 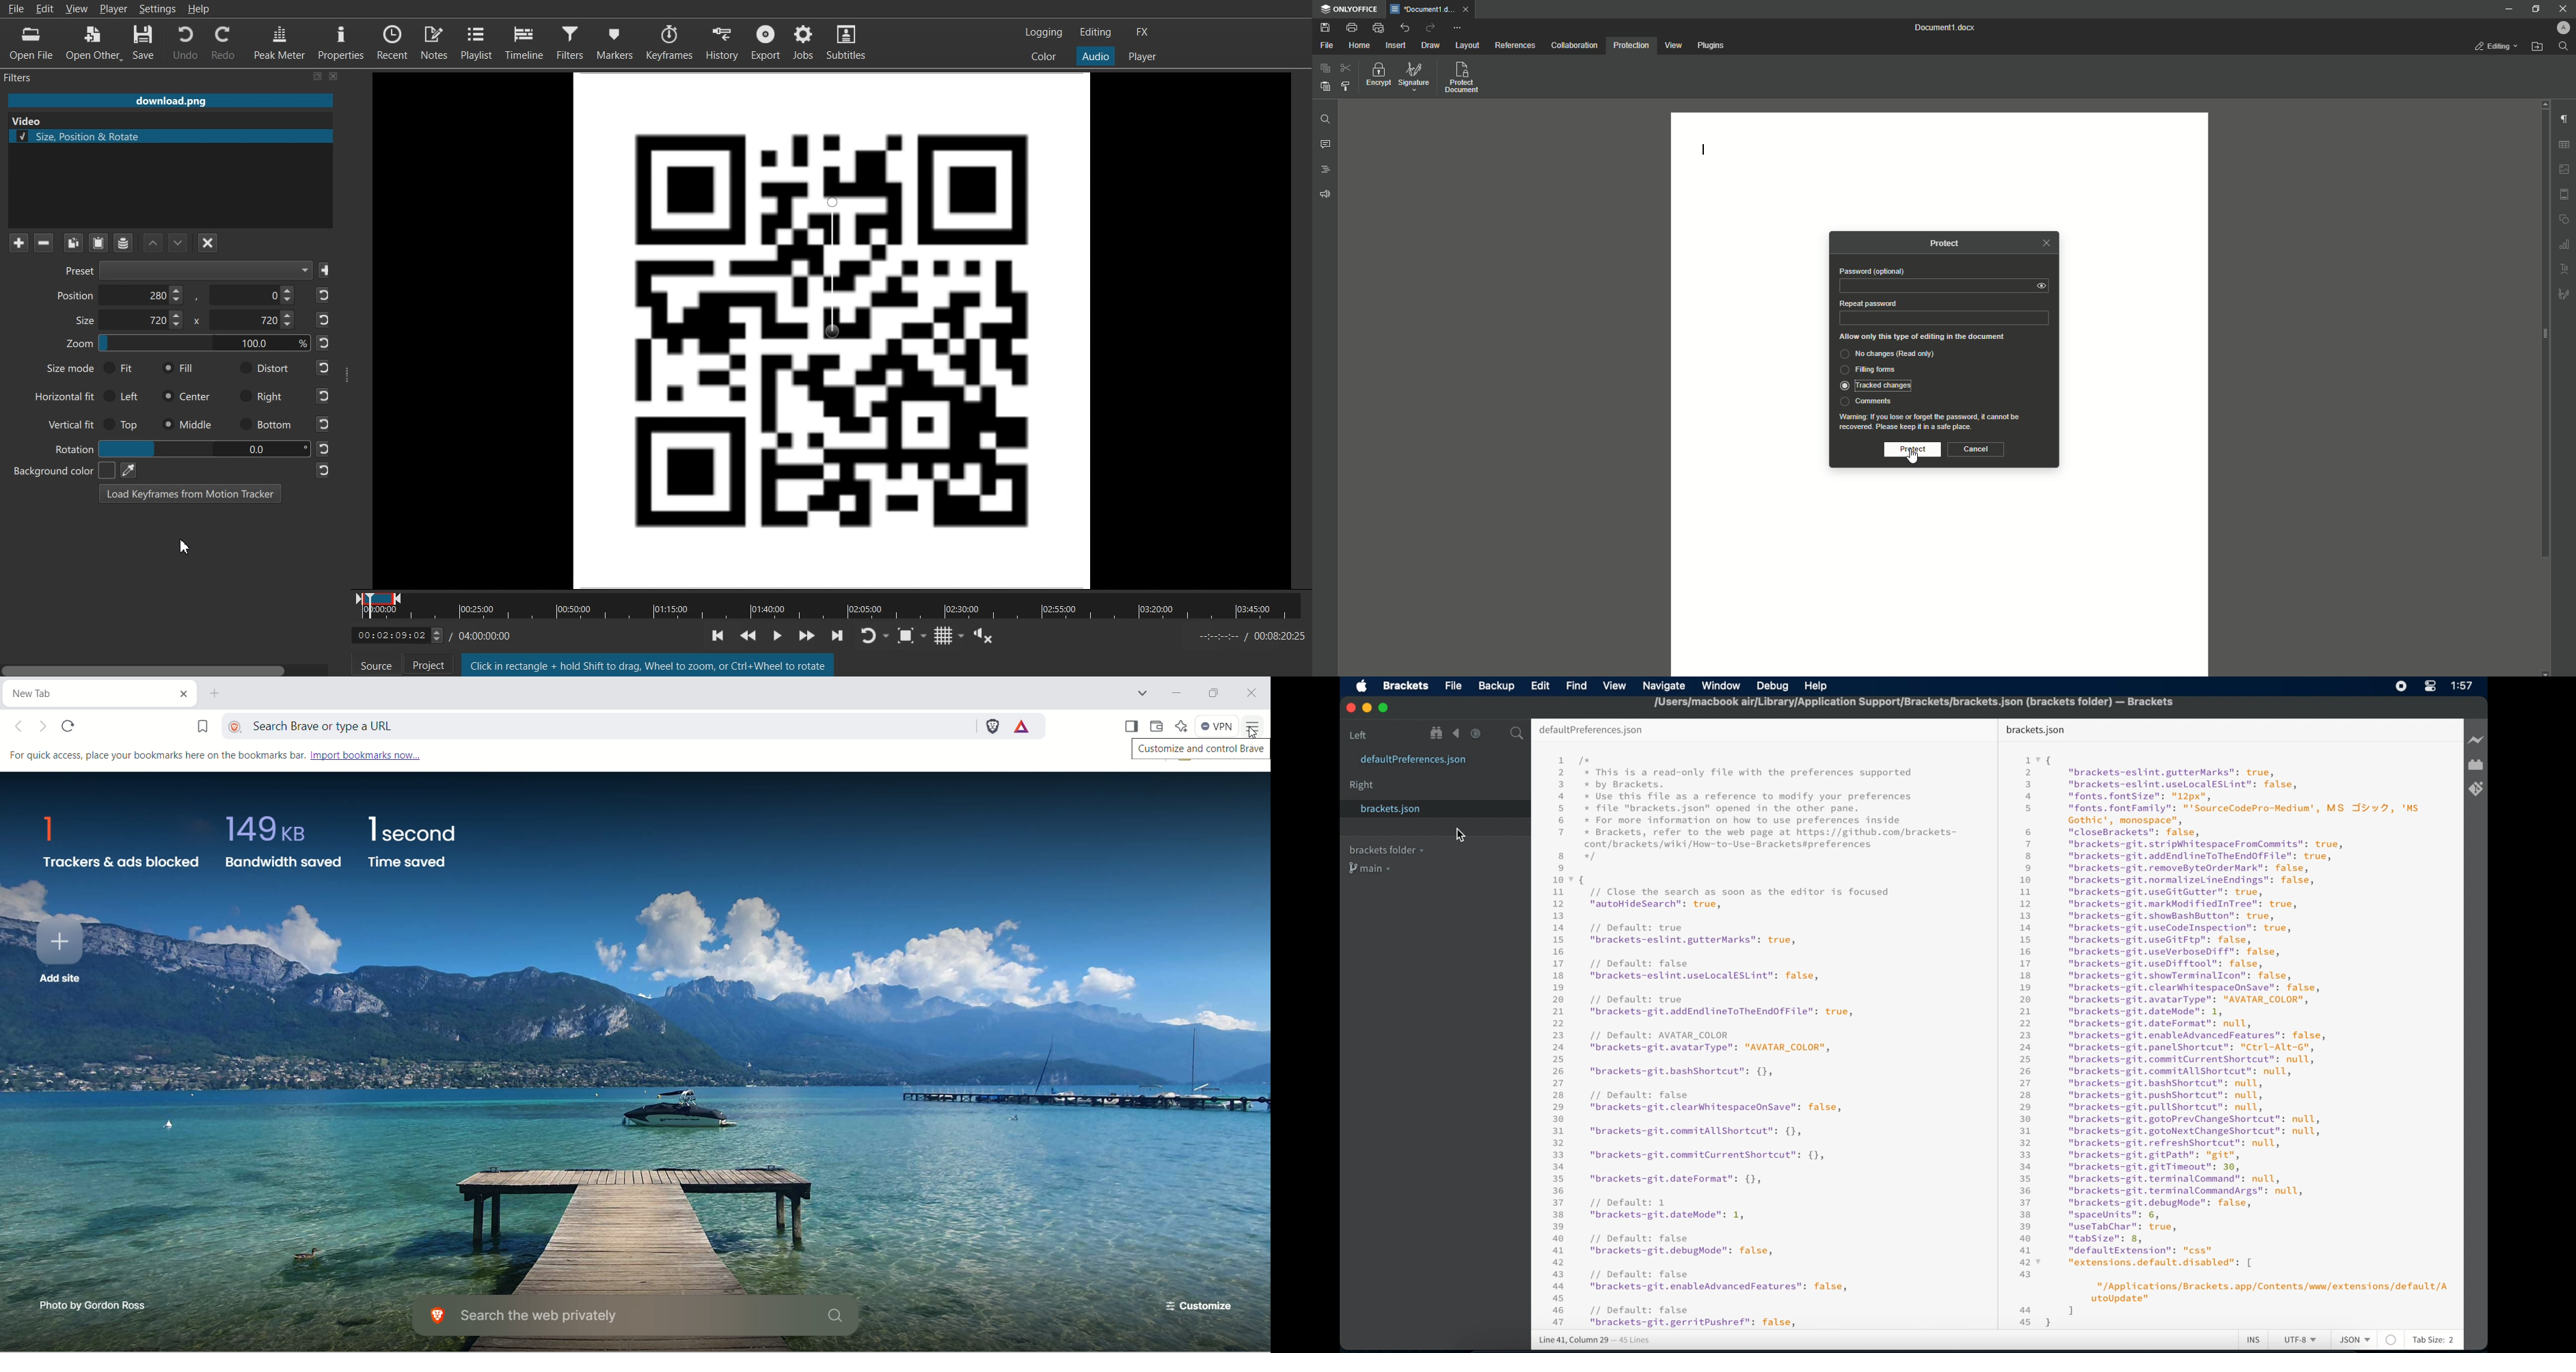 I want to click on Open From File, so click(x=2536, y=47).